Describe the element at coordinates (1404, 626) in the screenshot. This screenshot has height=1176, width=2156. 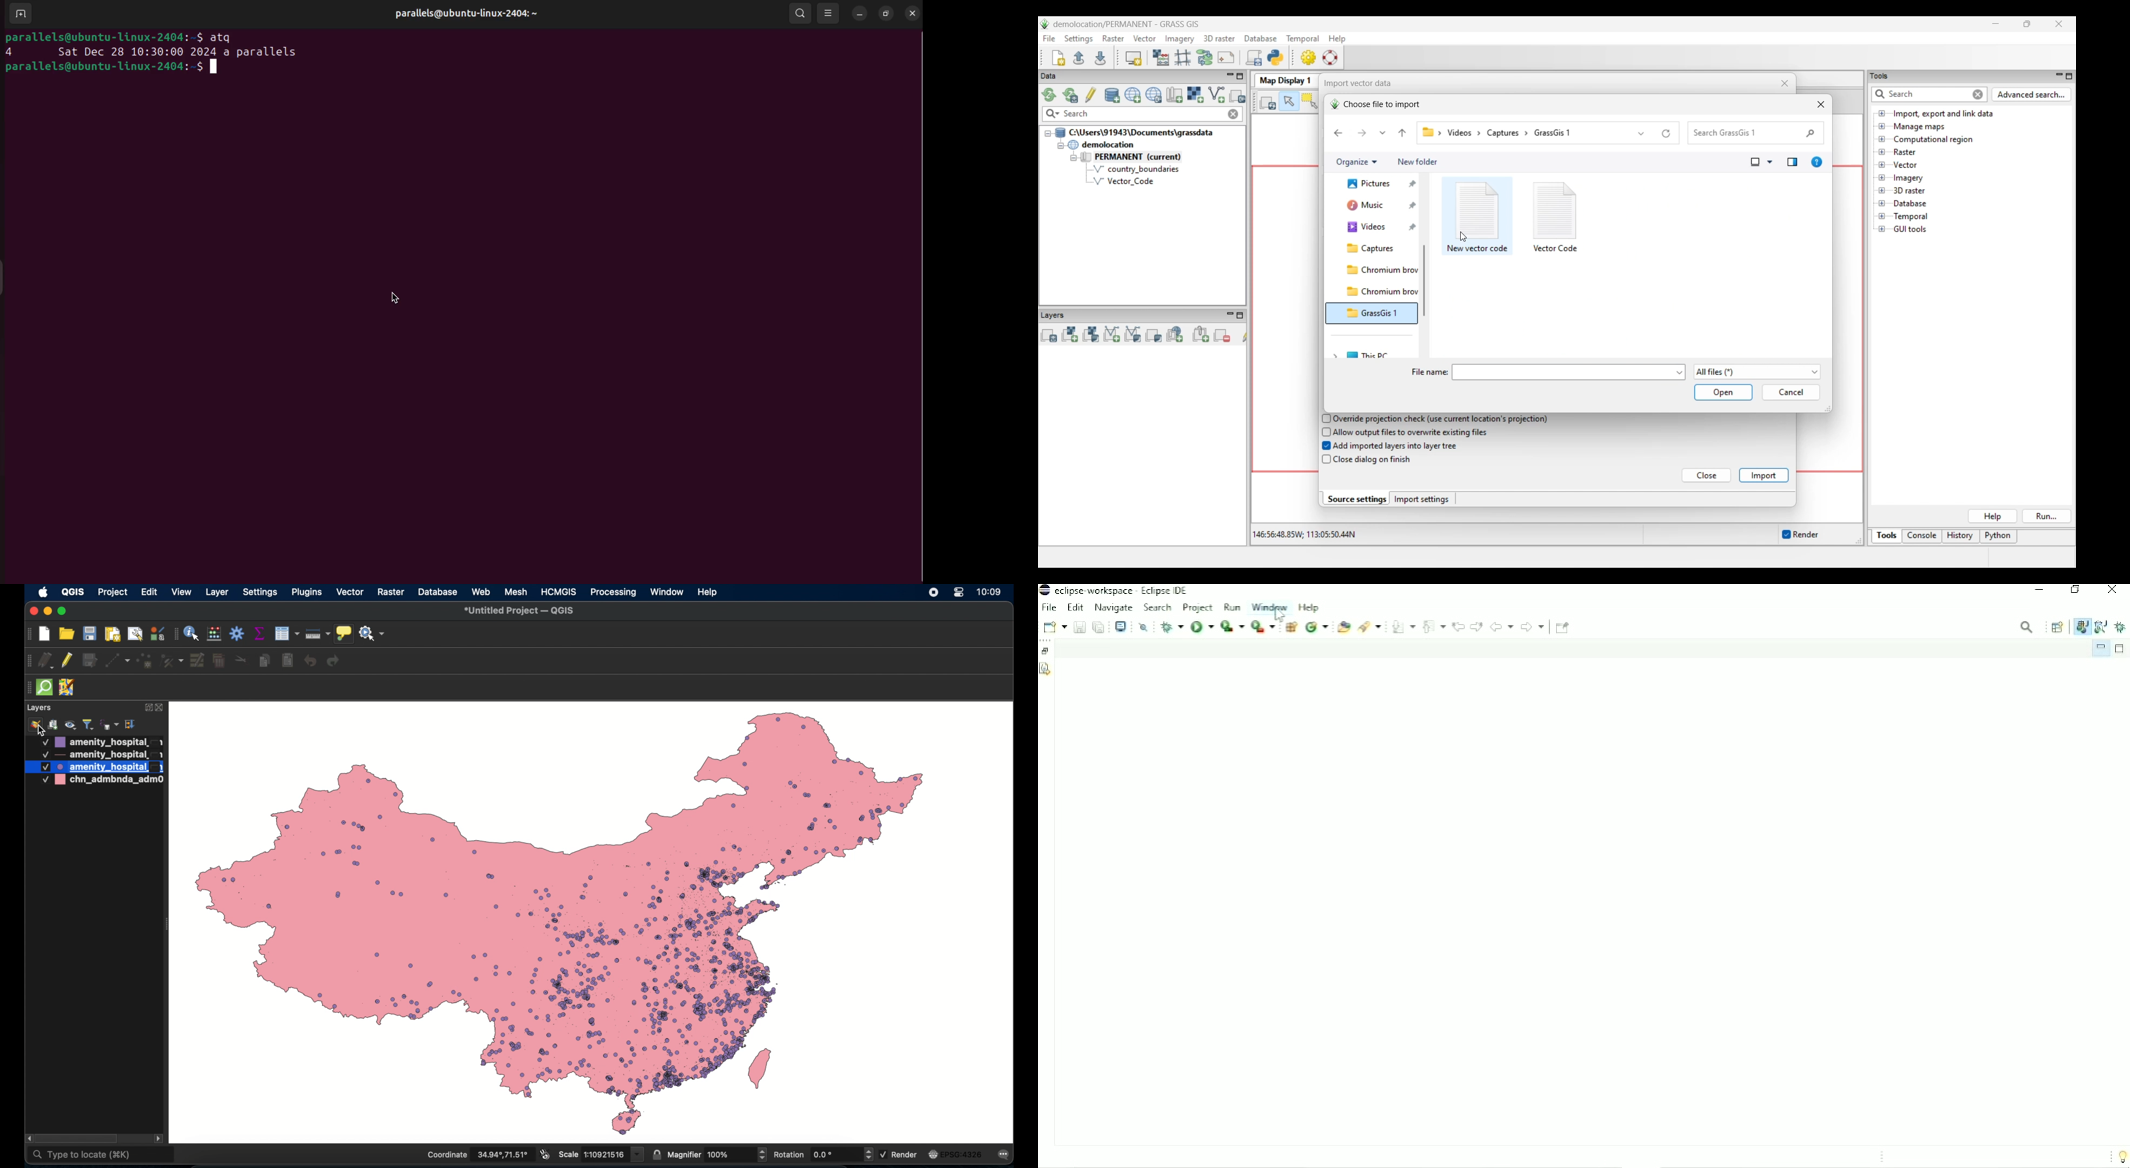
I see `Next Annotation` at that location.